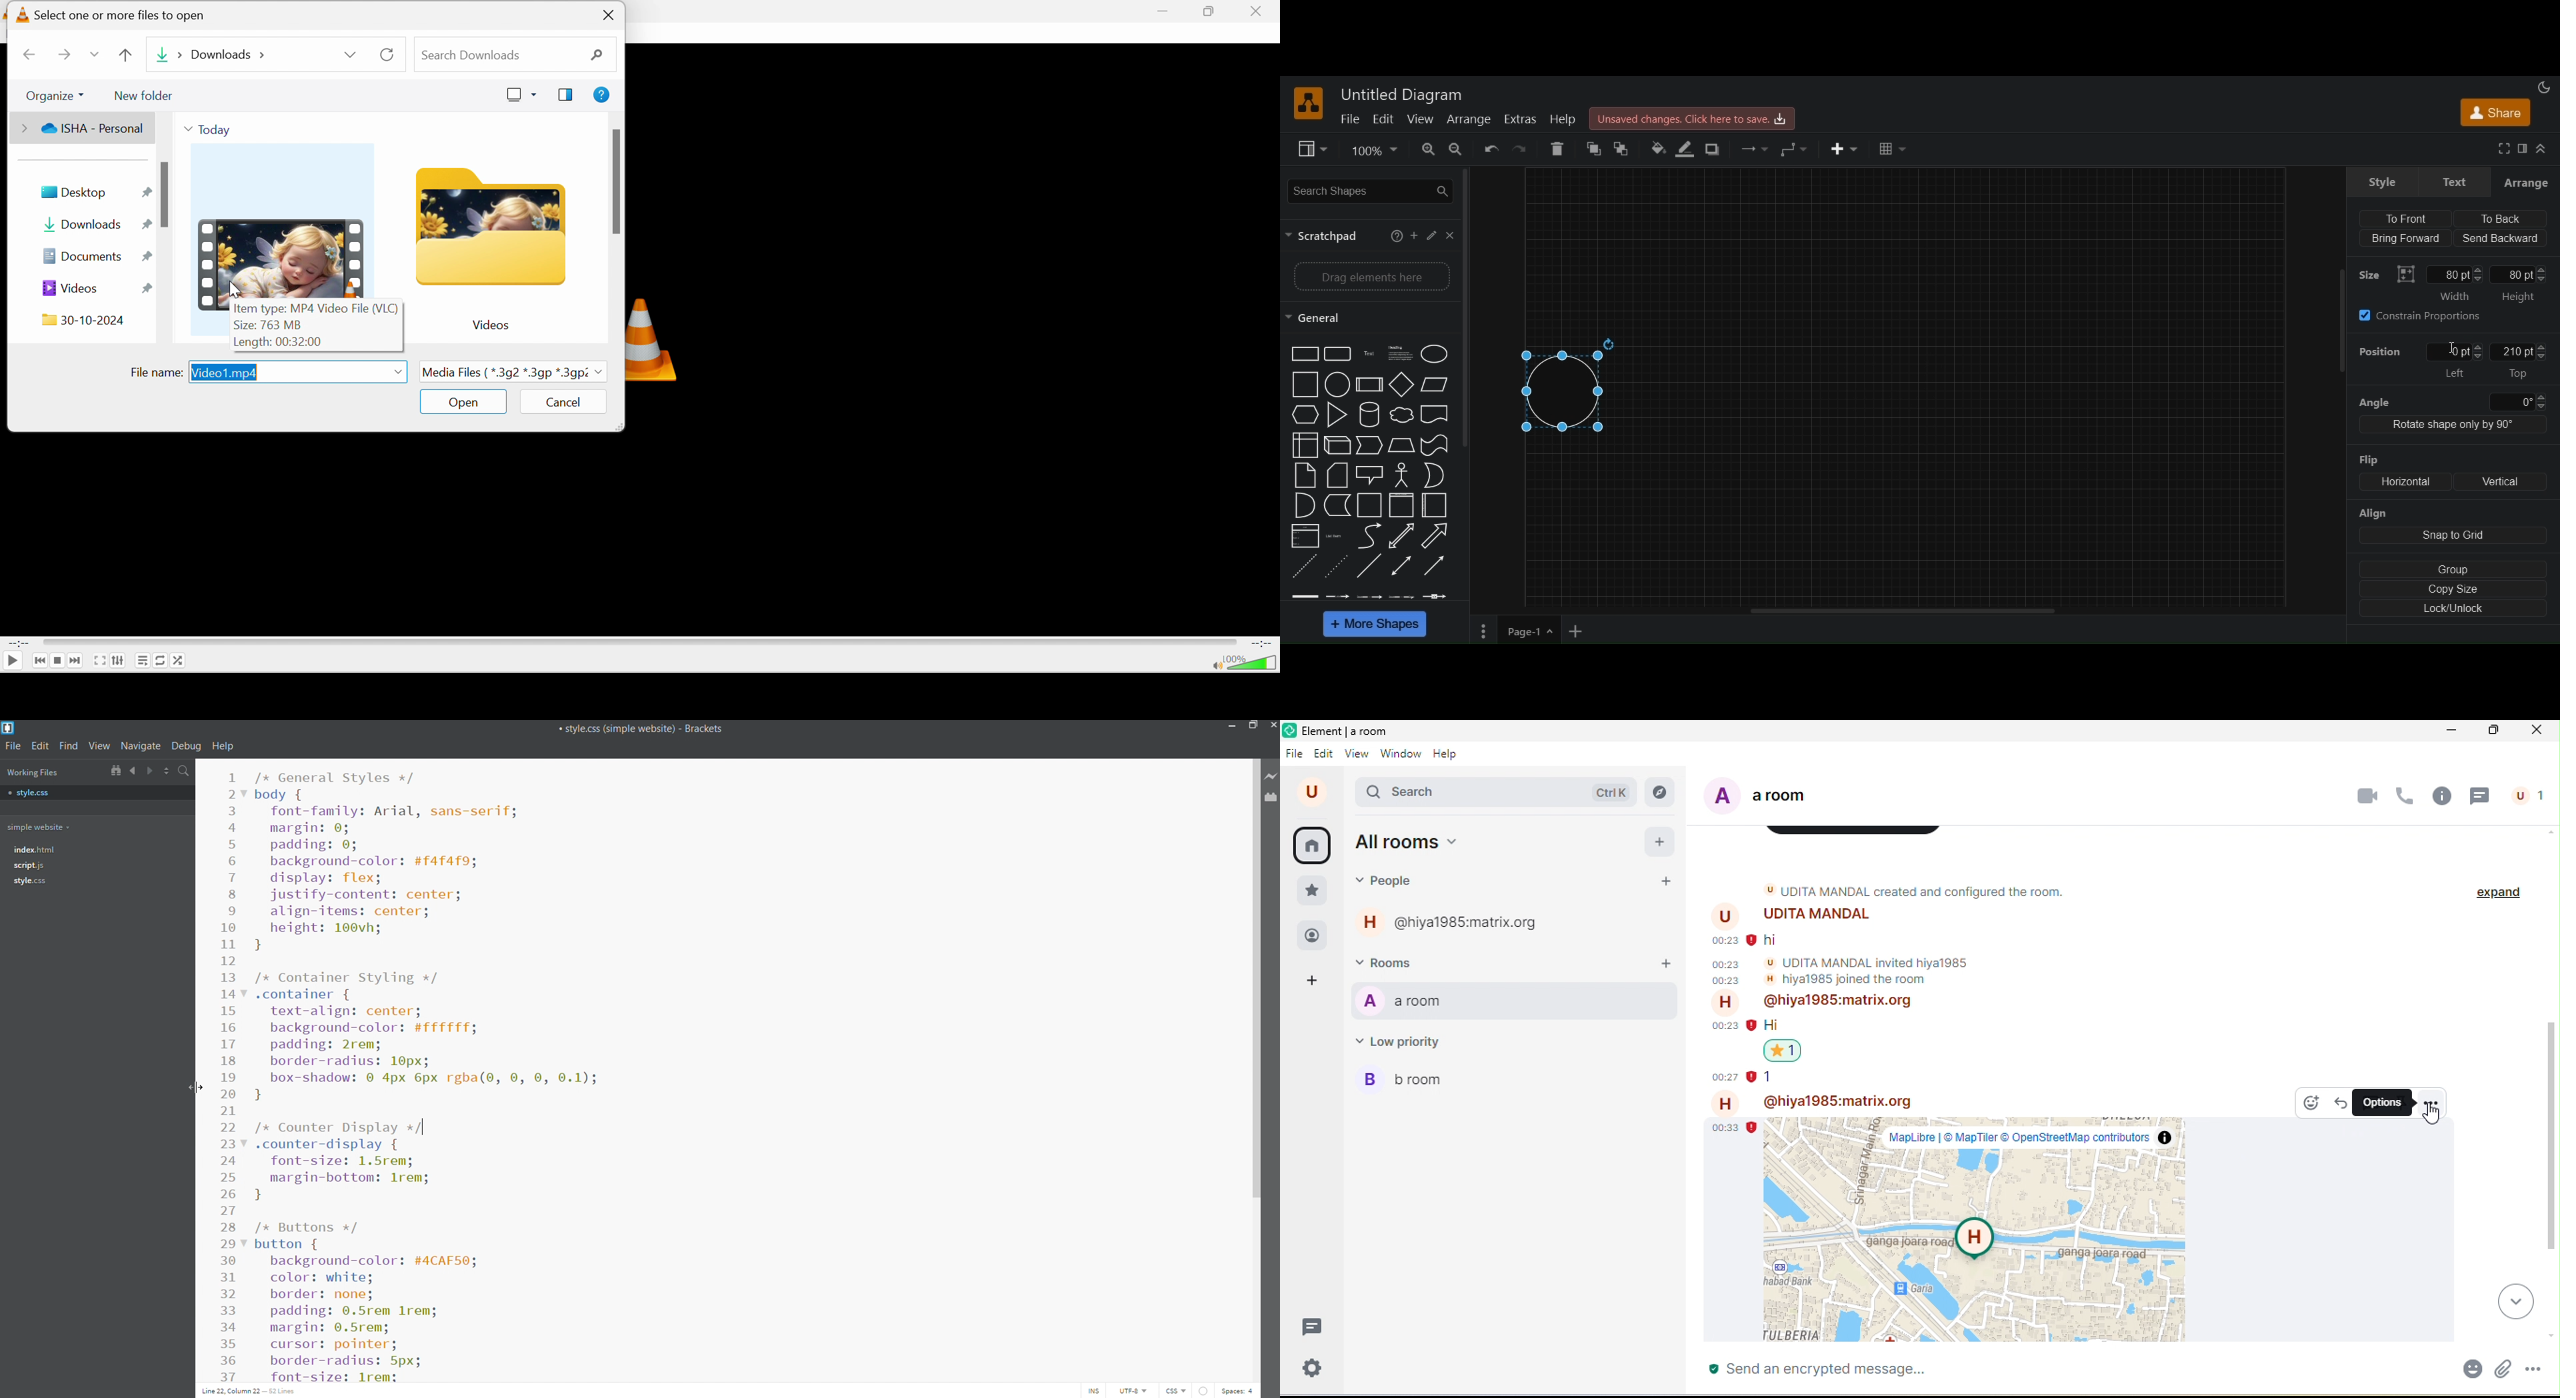 The height and width of the screenshot is (1400, 2576). What do you see at coordinates (1350, 119) in the screenshot?
I see `file` at bounding box center [1350, 119].